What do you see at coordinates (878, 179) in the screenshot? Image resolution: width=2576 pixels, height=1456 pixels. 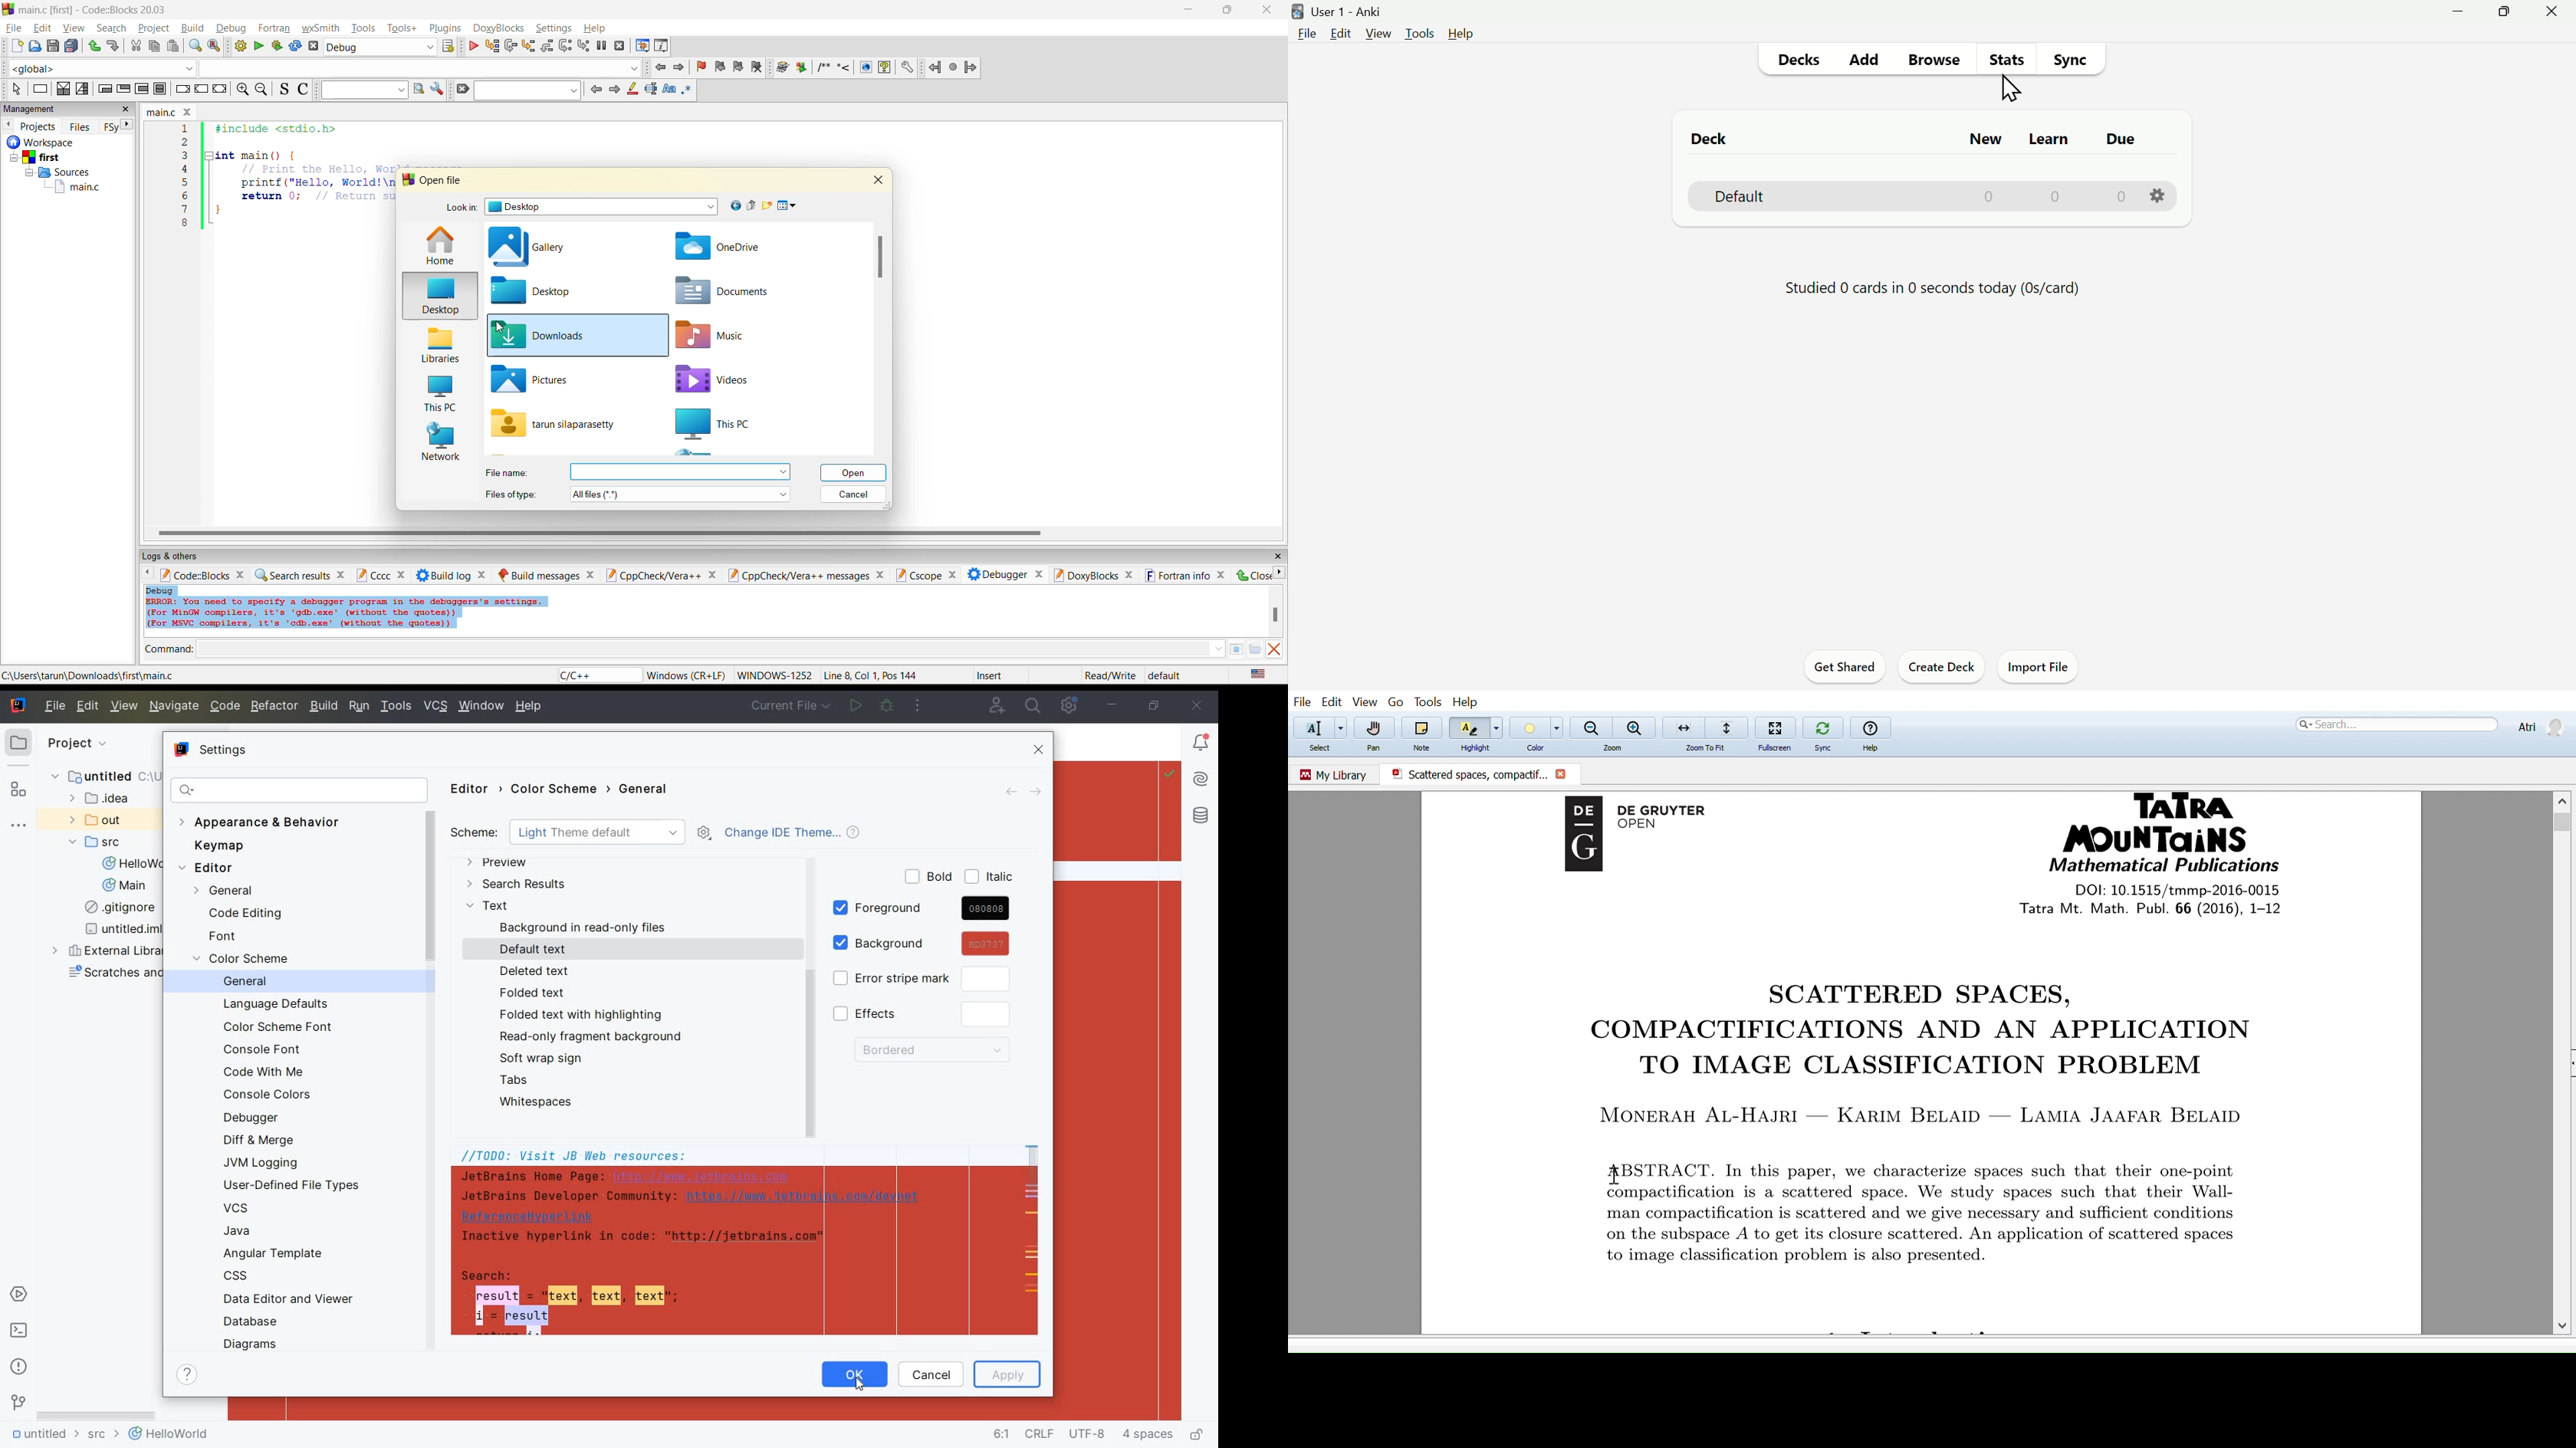 I see `close` at bounding box center [878, 179].